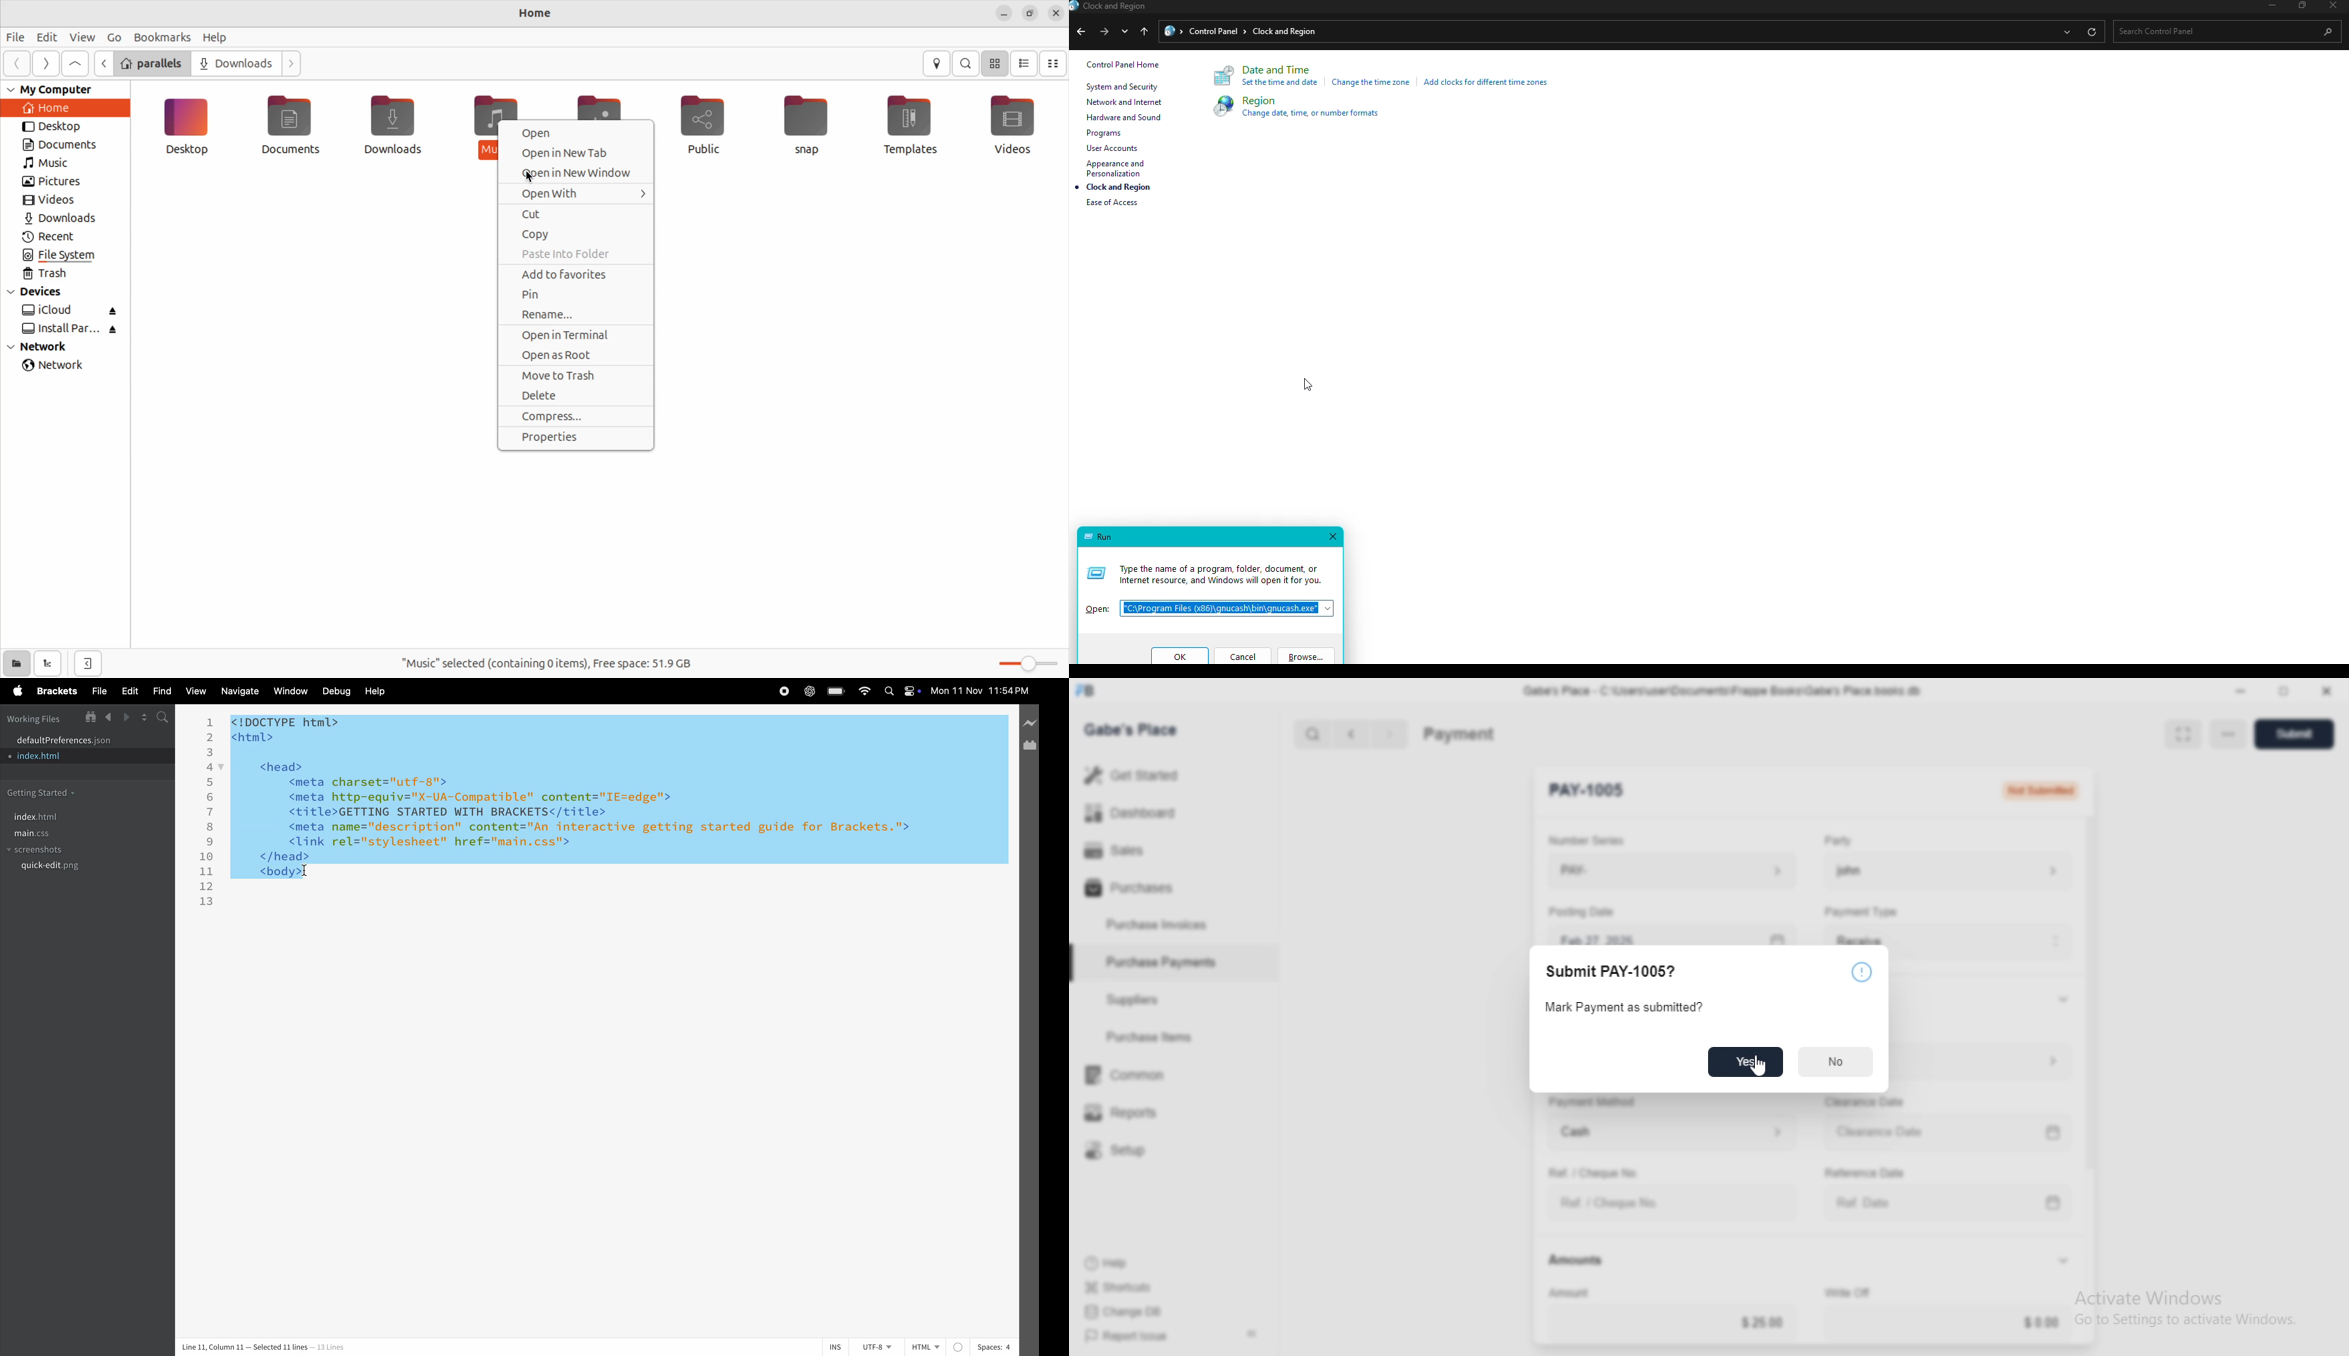 The width and height of the screenshot is (2352, 1372). What do you see at coordinates (880, 1347) in the screenshot?
I see `utf -8` at bounding box center [880, 1347].